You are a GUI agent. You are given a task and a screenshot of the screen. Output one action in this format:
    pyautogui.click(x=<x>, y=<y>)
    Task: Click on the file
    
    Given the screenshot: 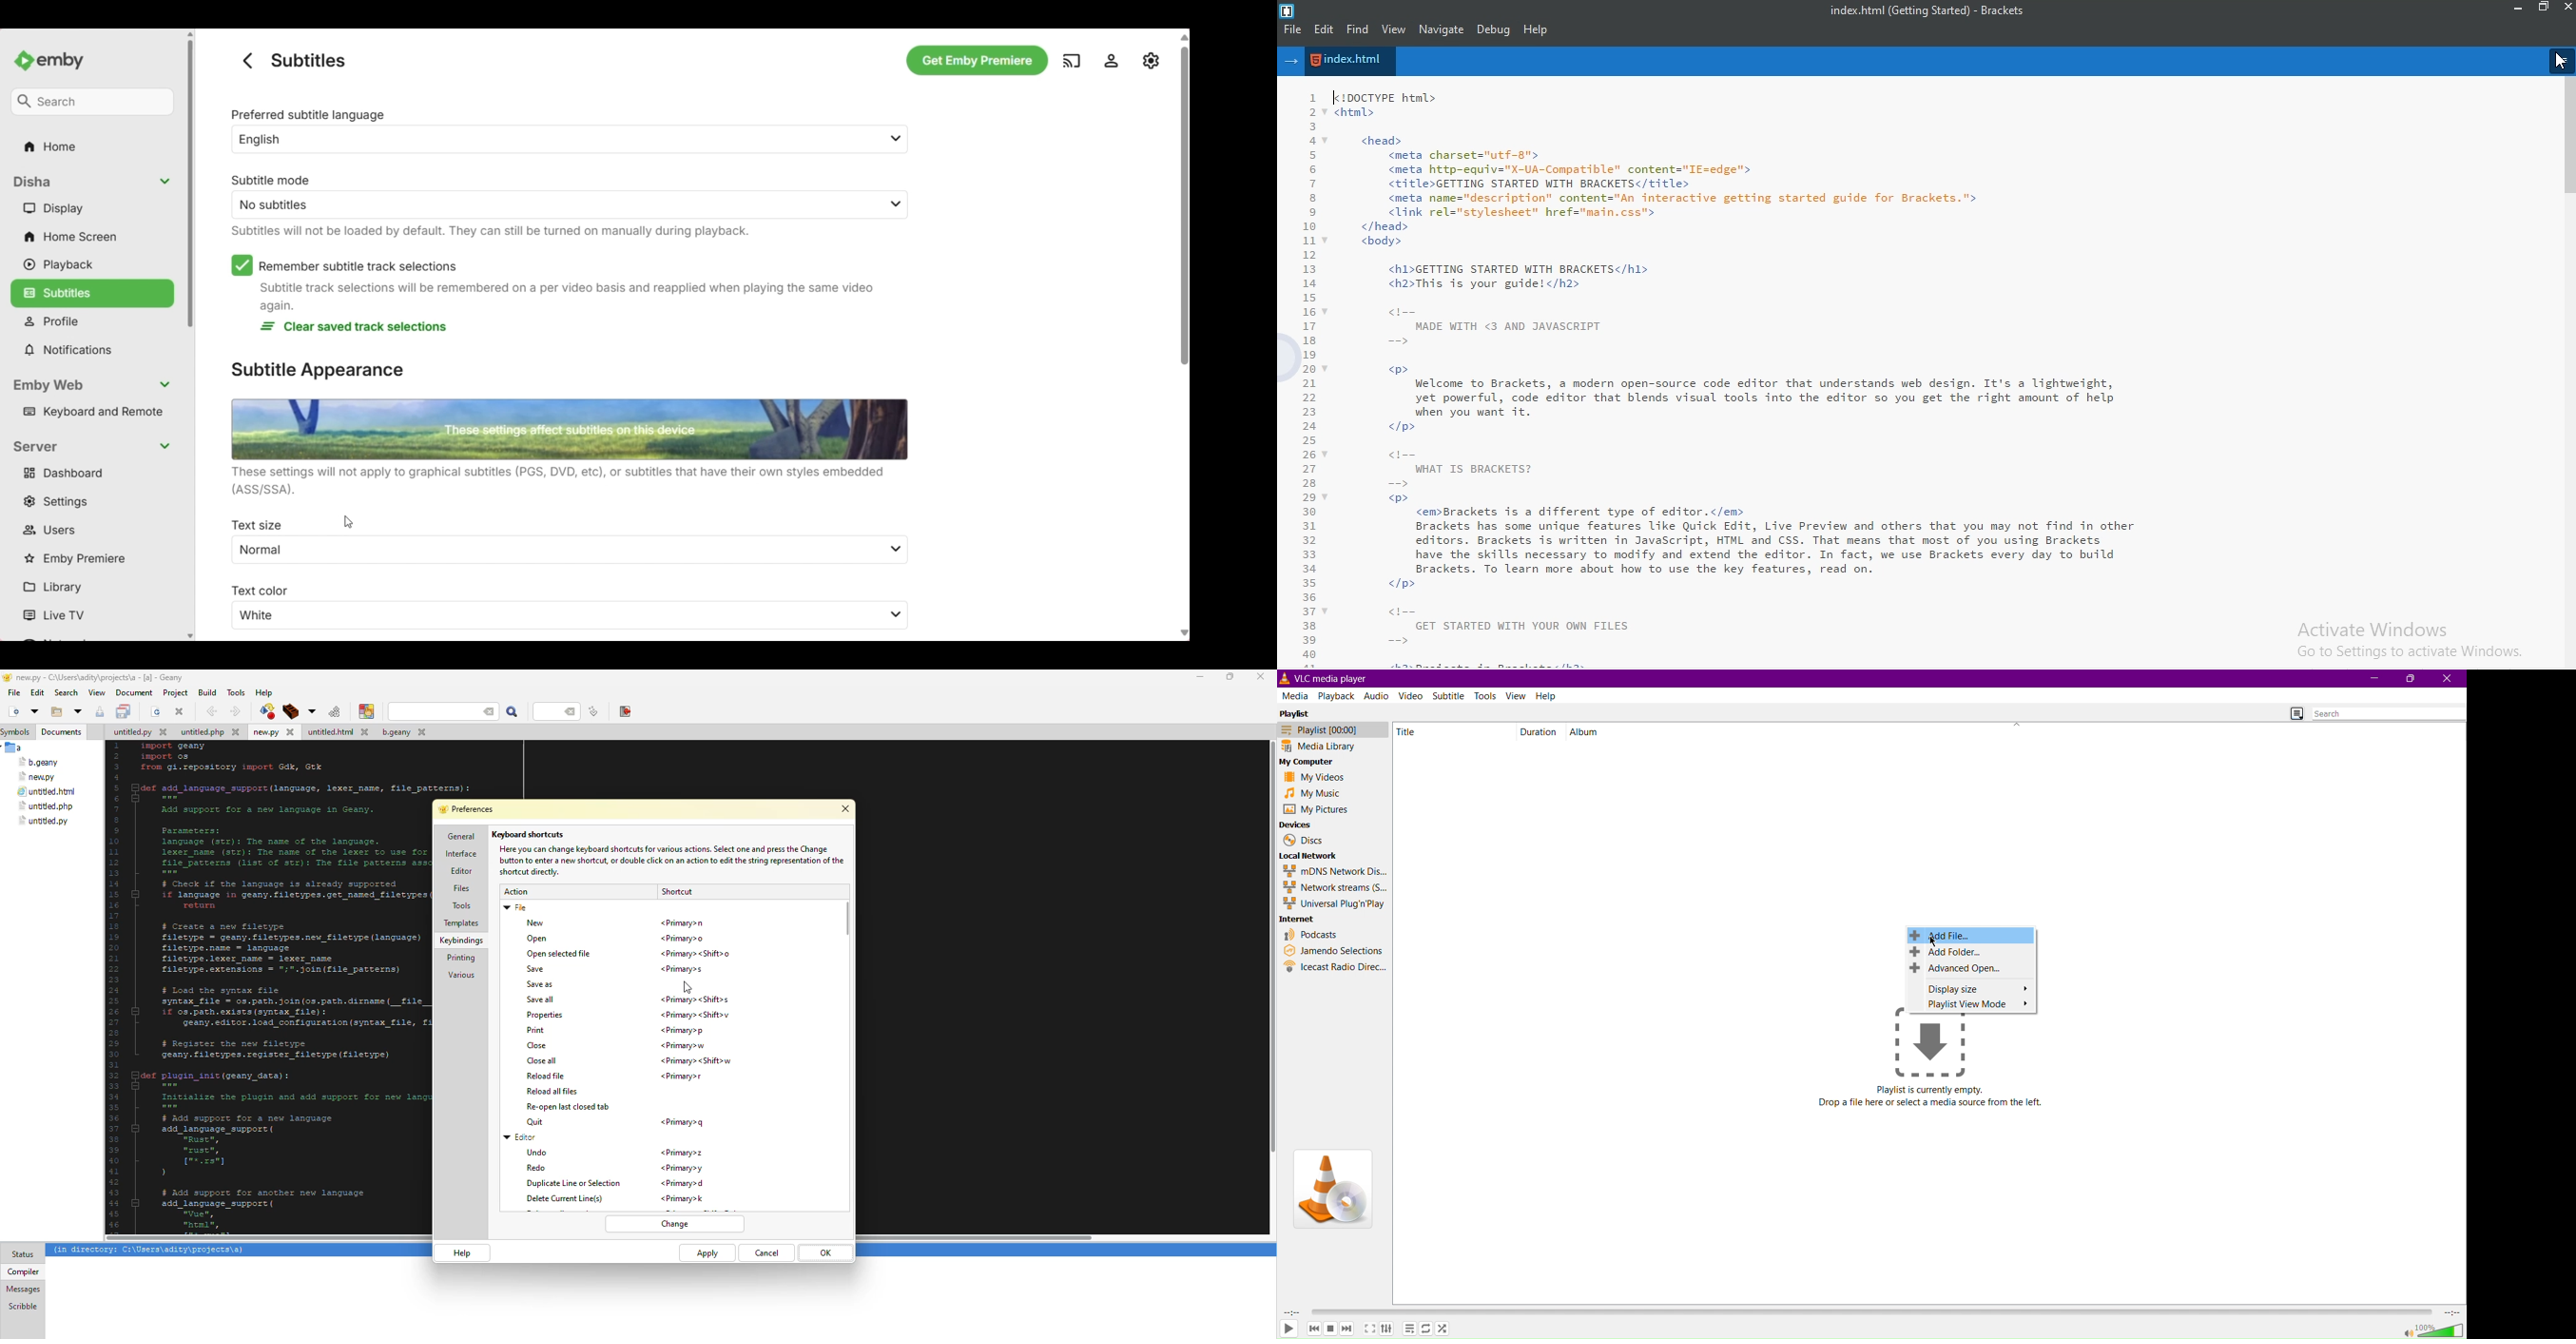 What is the action you would take?
    pyautogui.click(x=38, y=777)
    